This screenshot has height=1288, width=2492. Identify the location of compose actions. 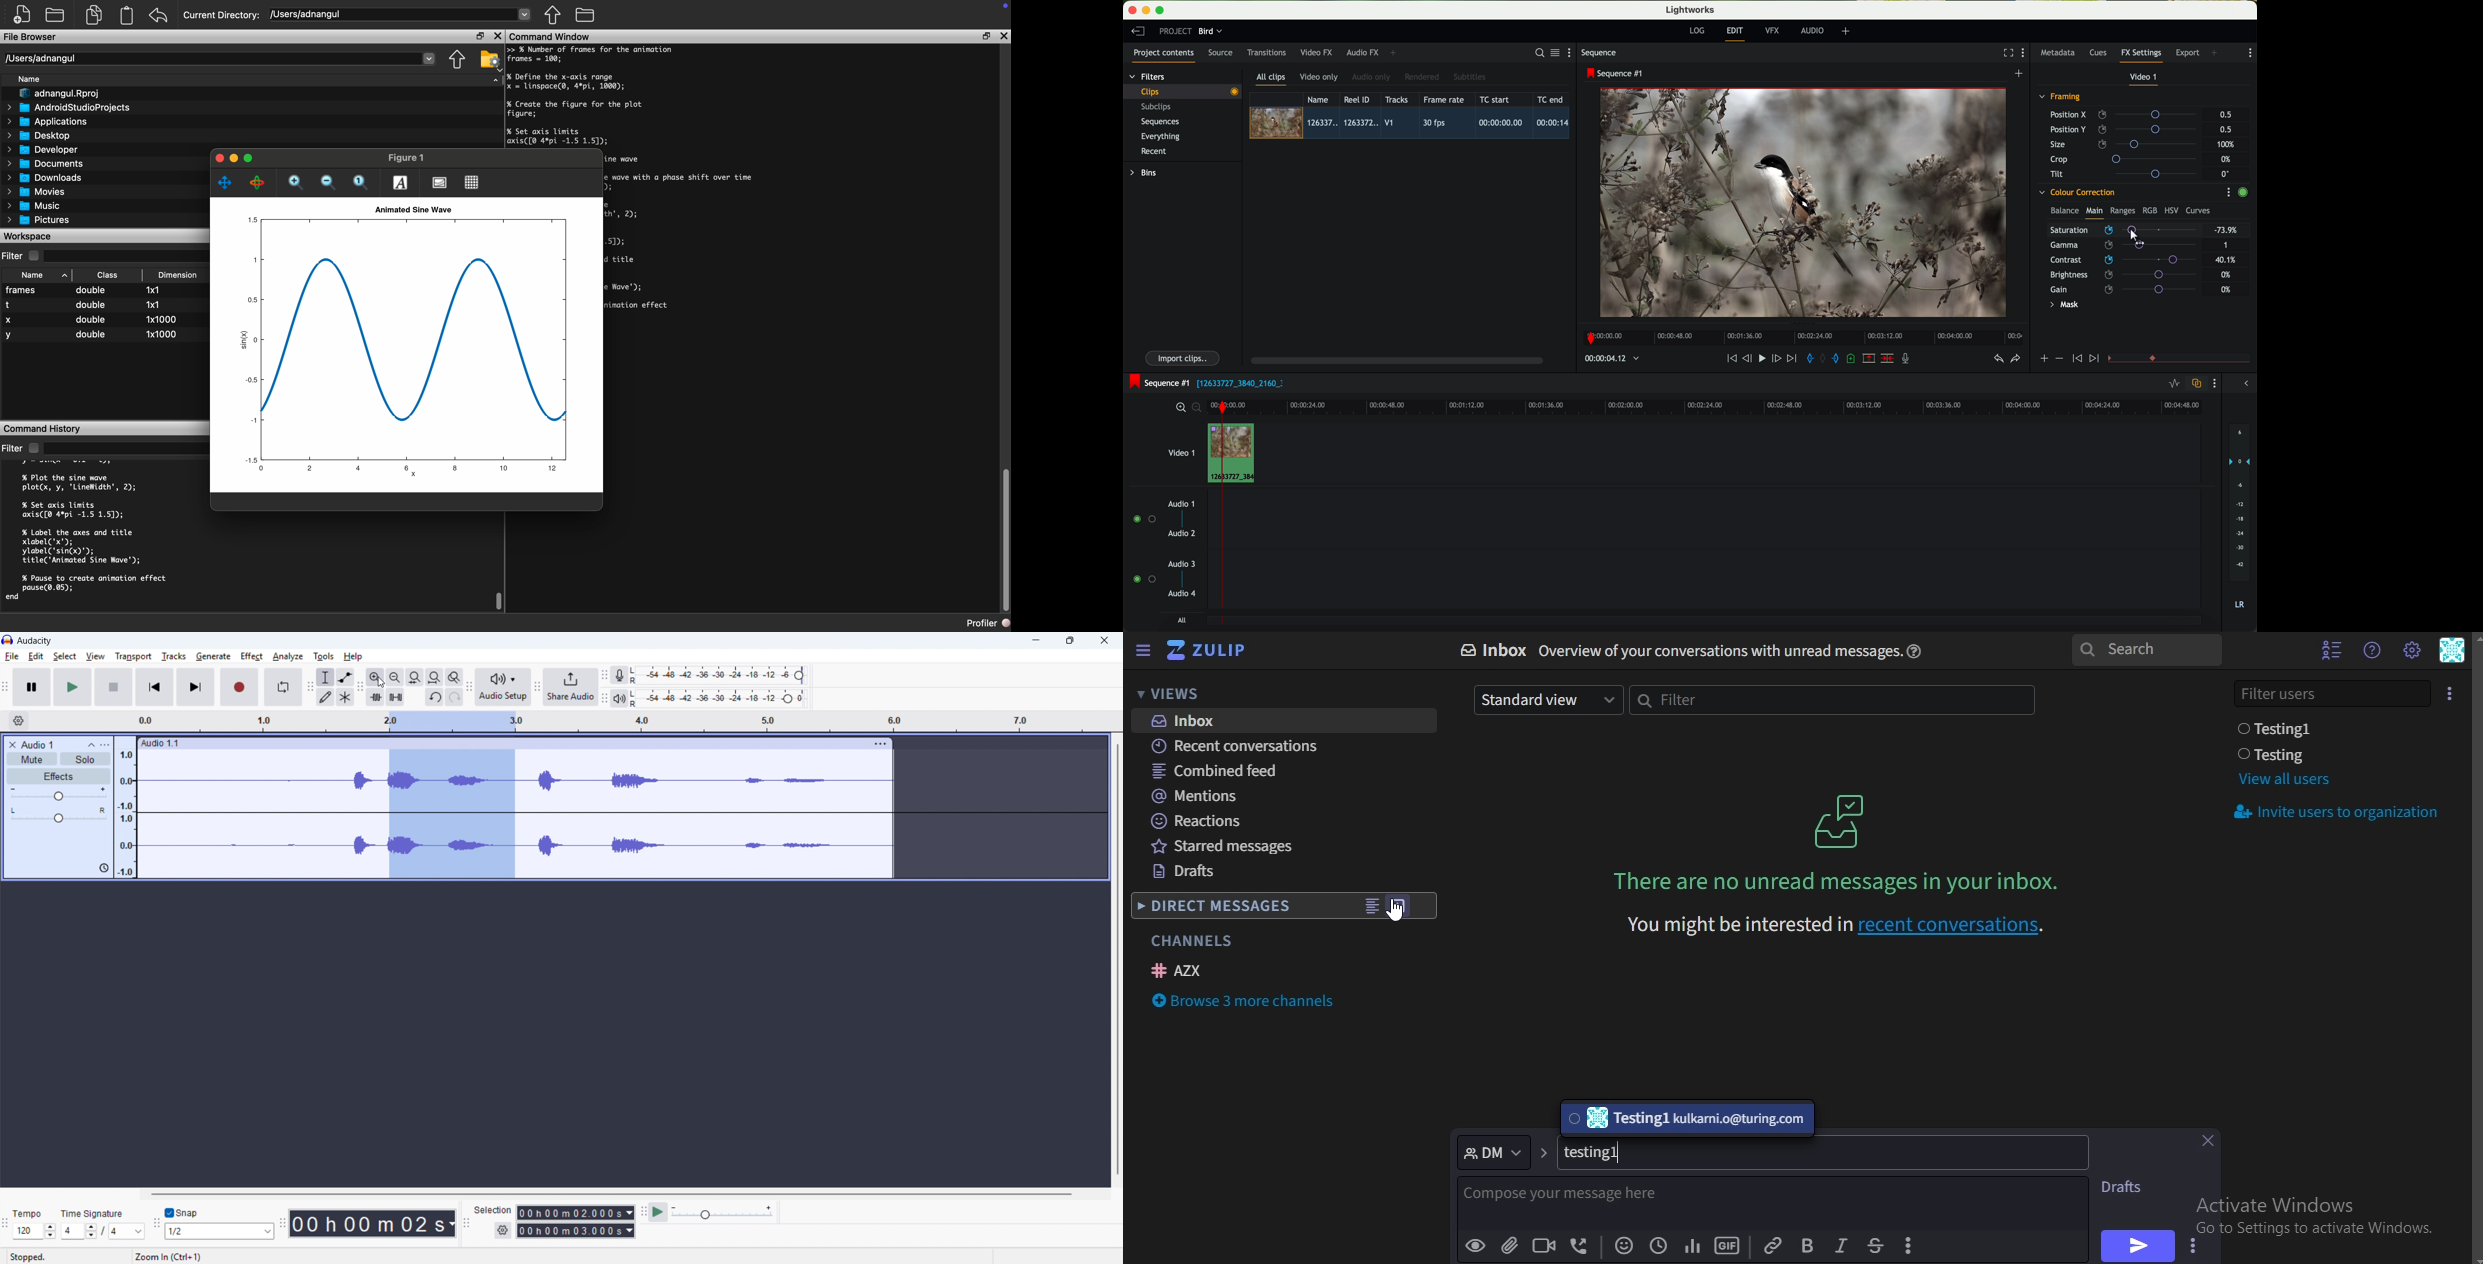
(1911, 1246).